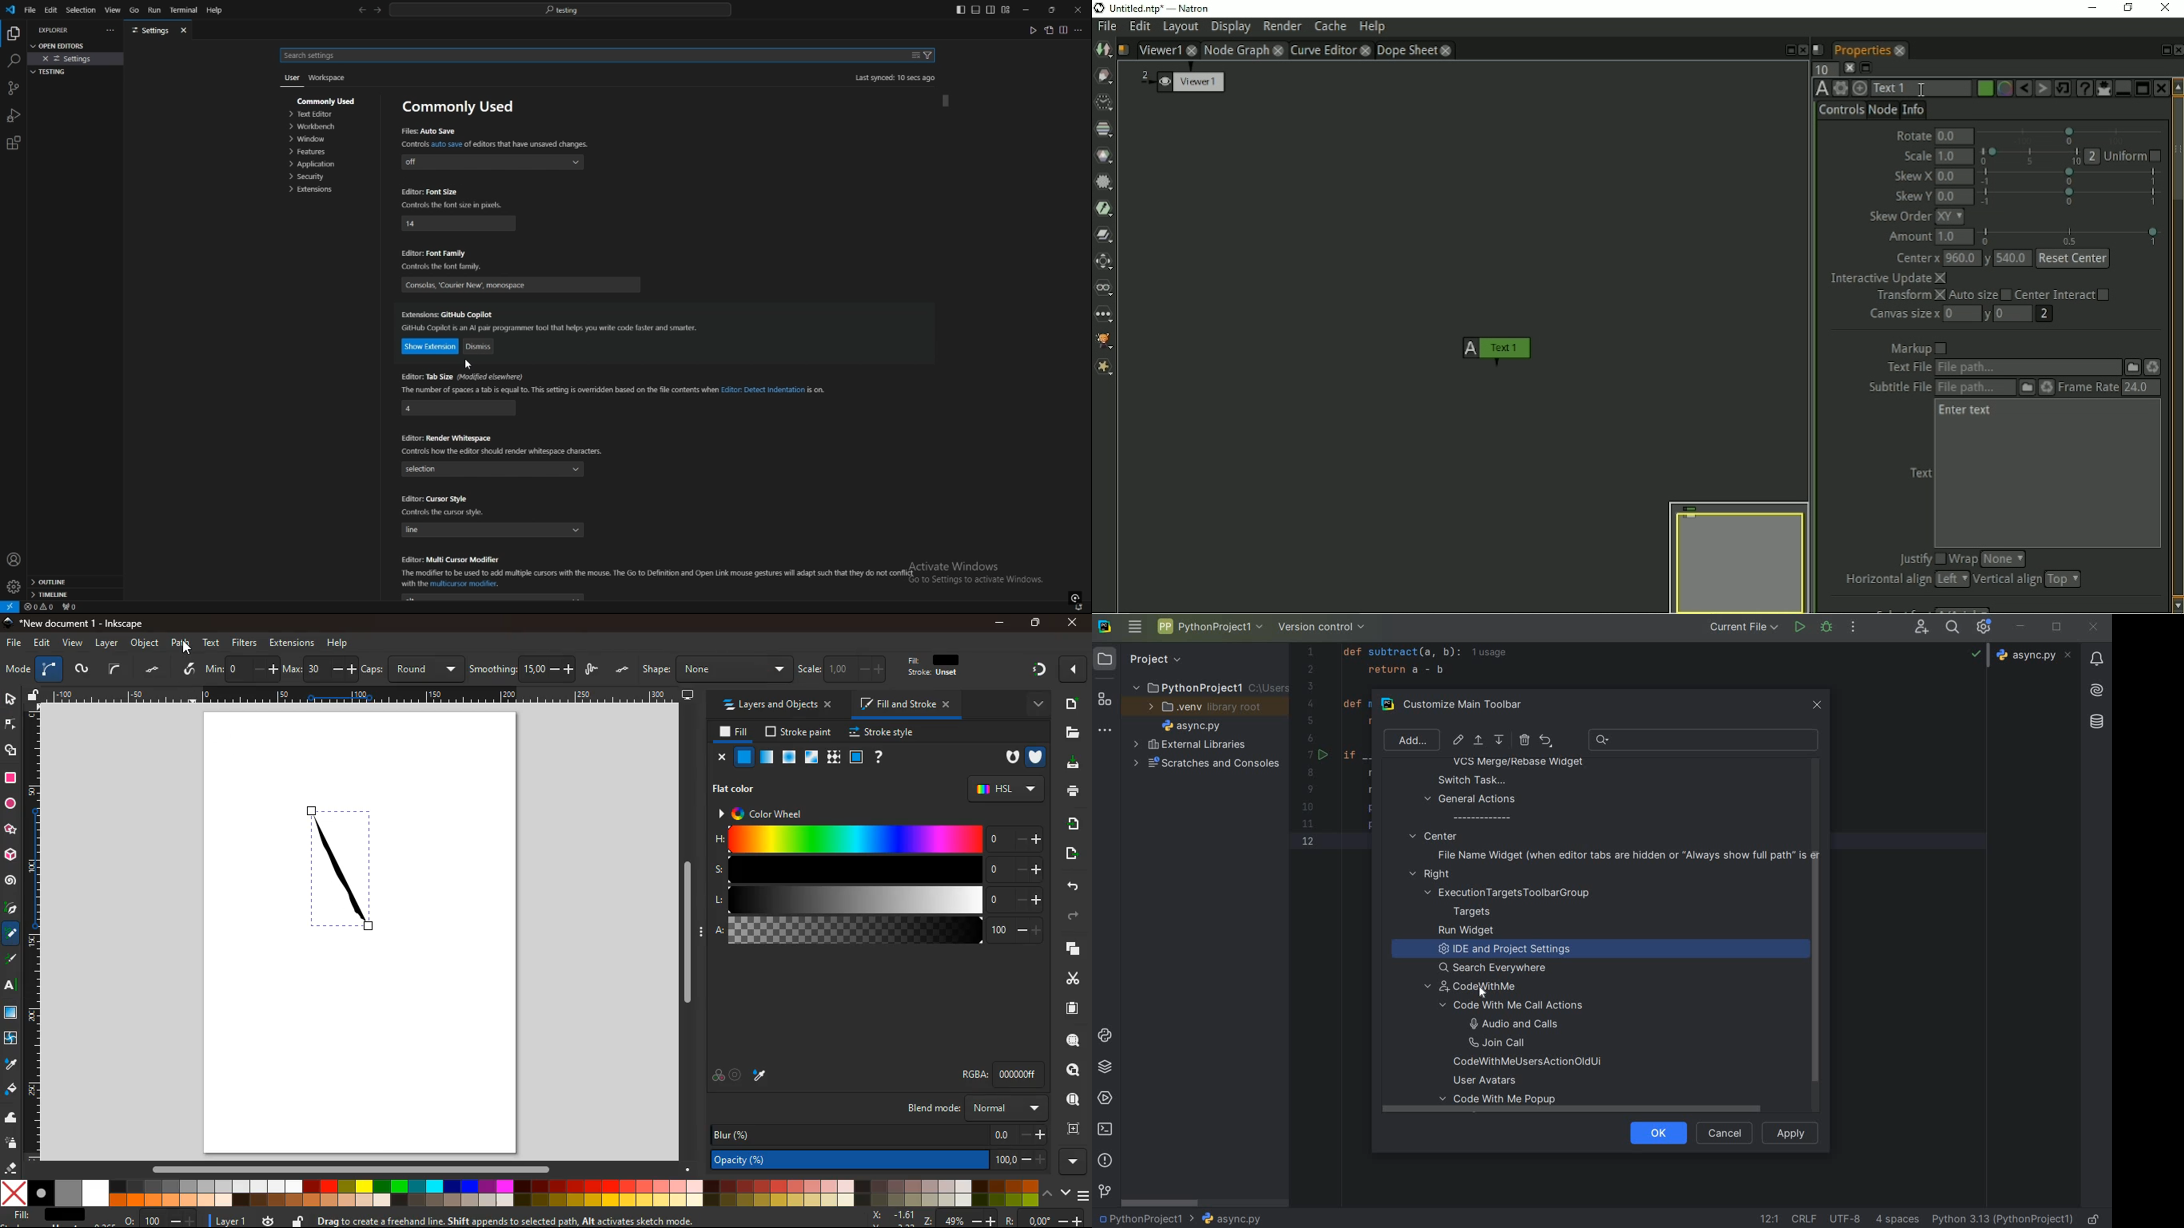  I want to click on 540, so click(2015, 258).